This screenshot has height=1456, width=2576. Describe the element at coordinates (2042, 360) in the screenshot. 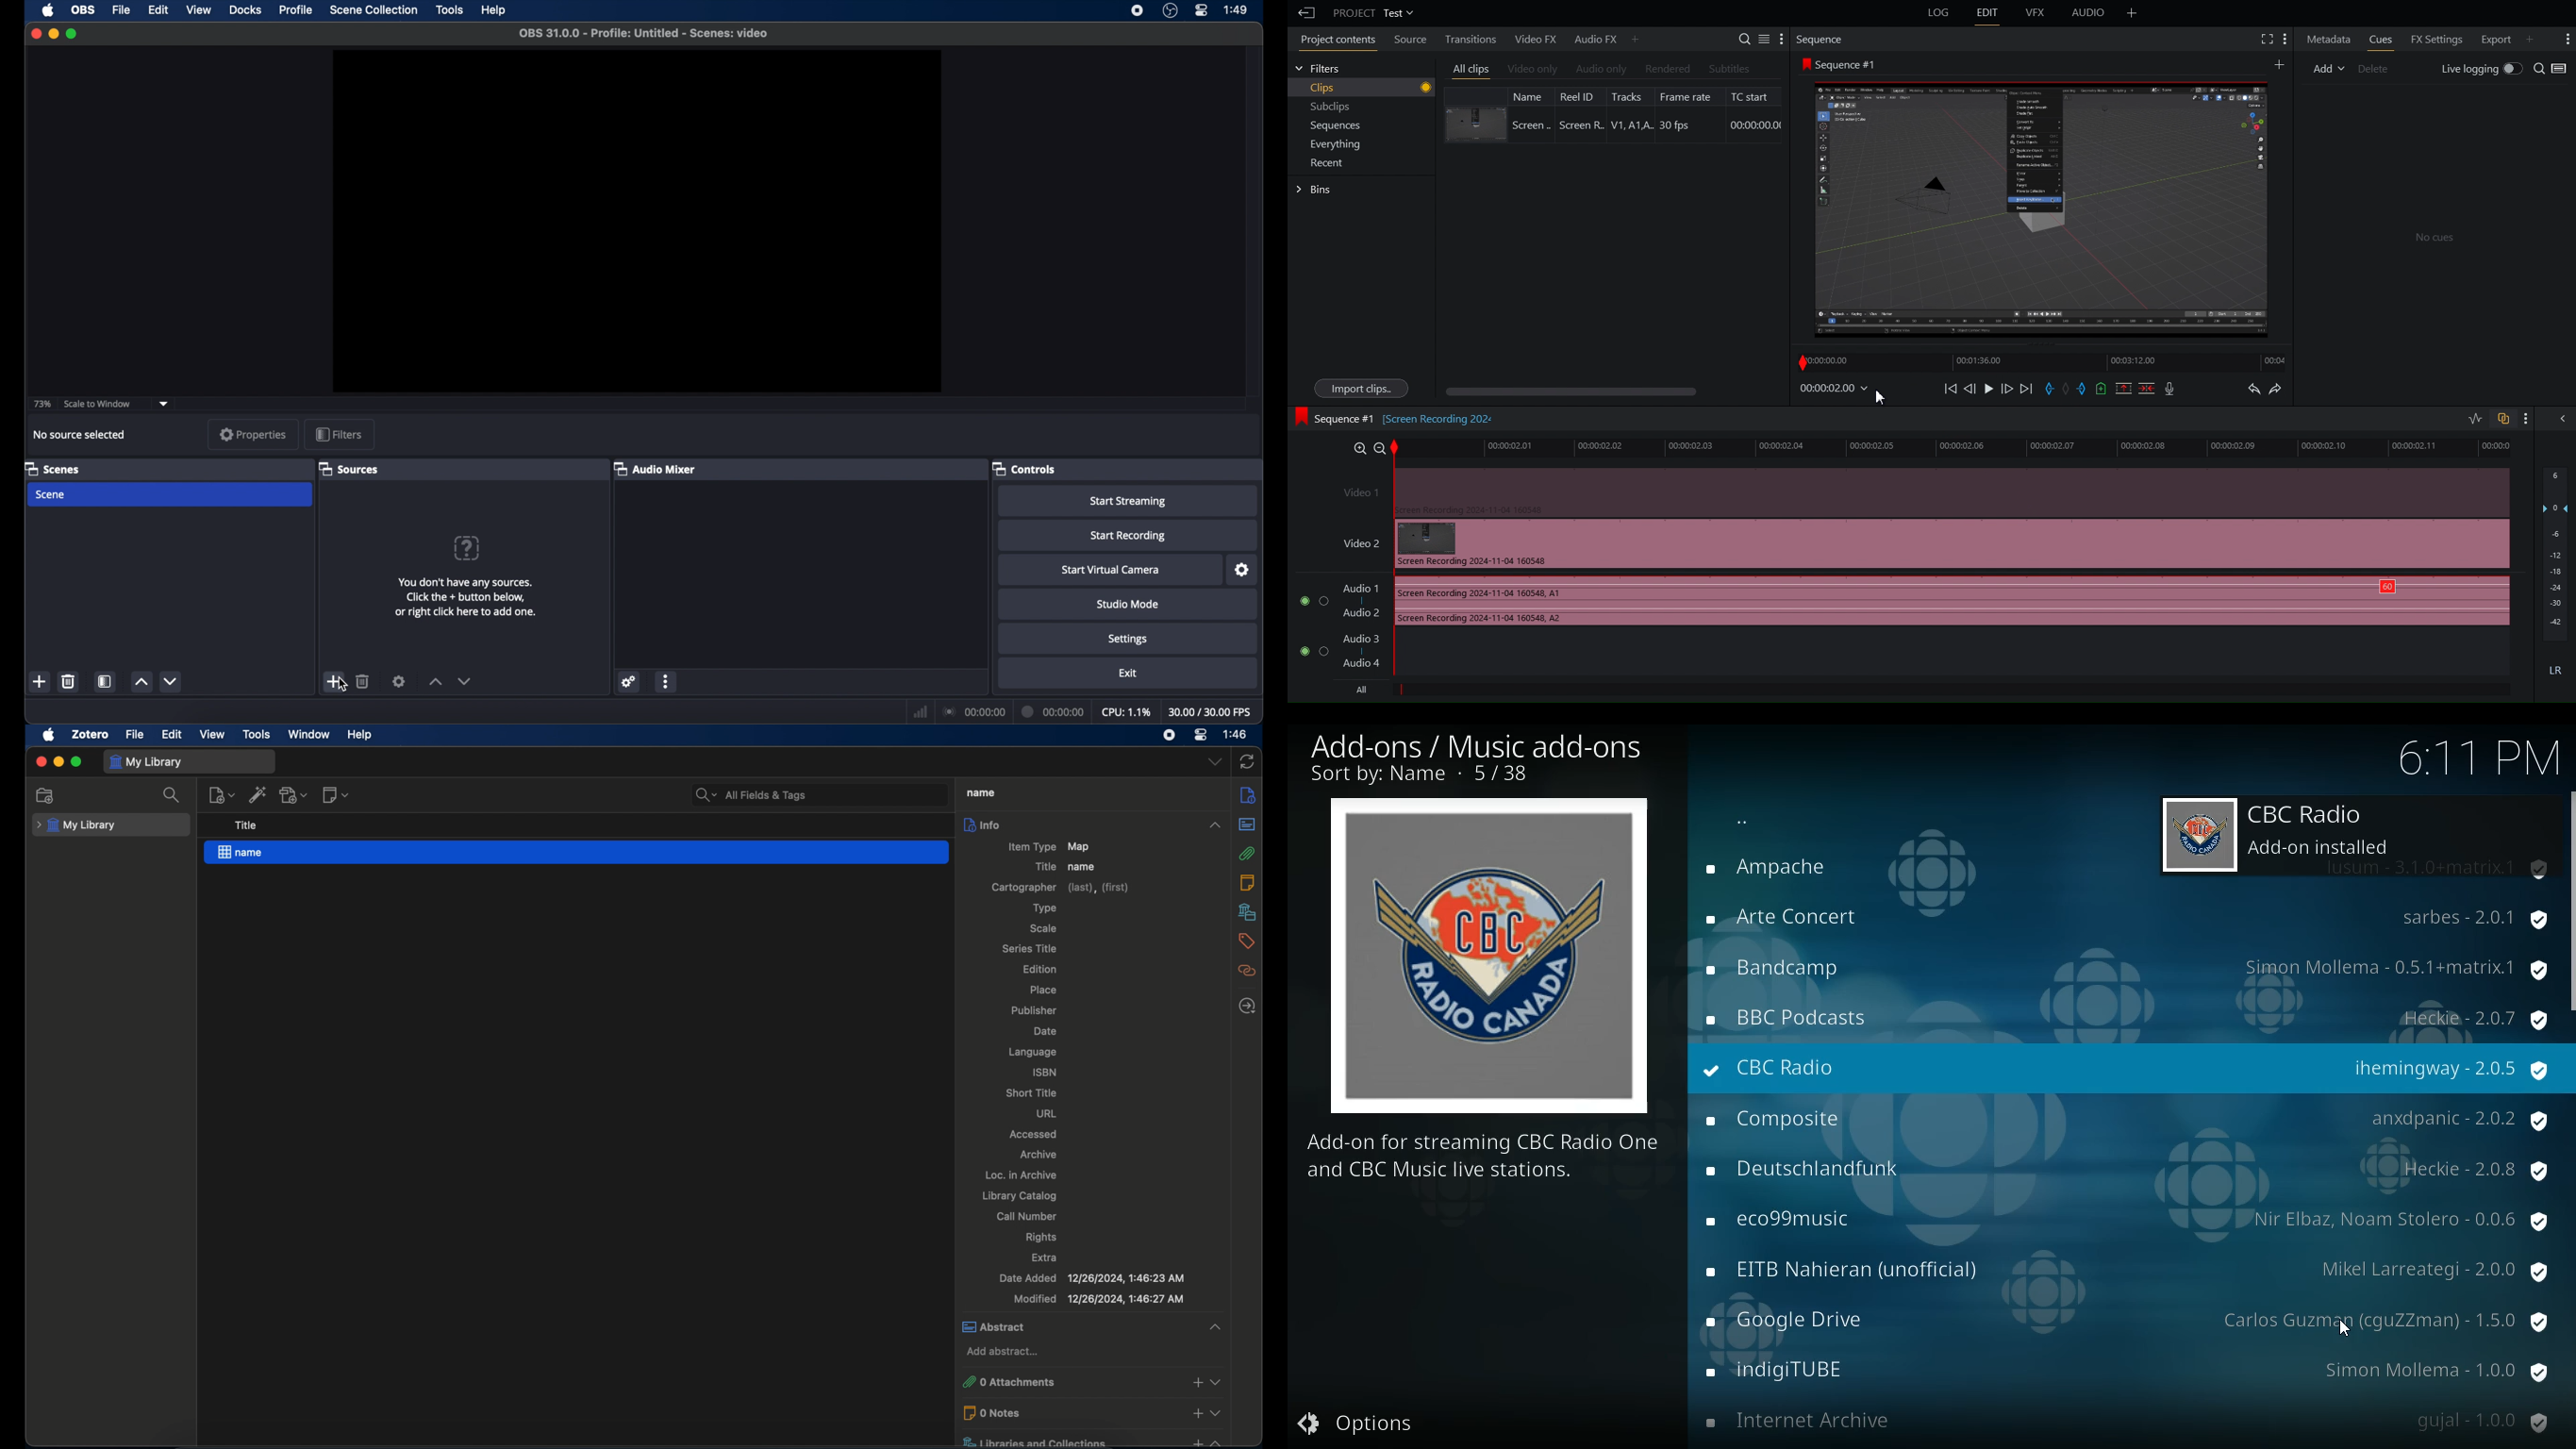

I see `Timeline` at that location.